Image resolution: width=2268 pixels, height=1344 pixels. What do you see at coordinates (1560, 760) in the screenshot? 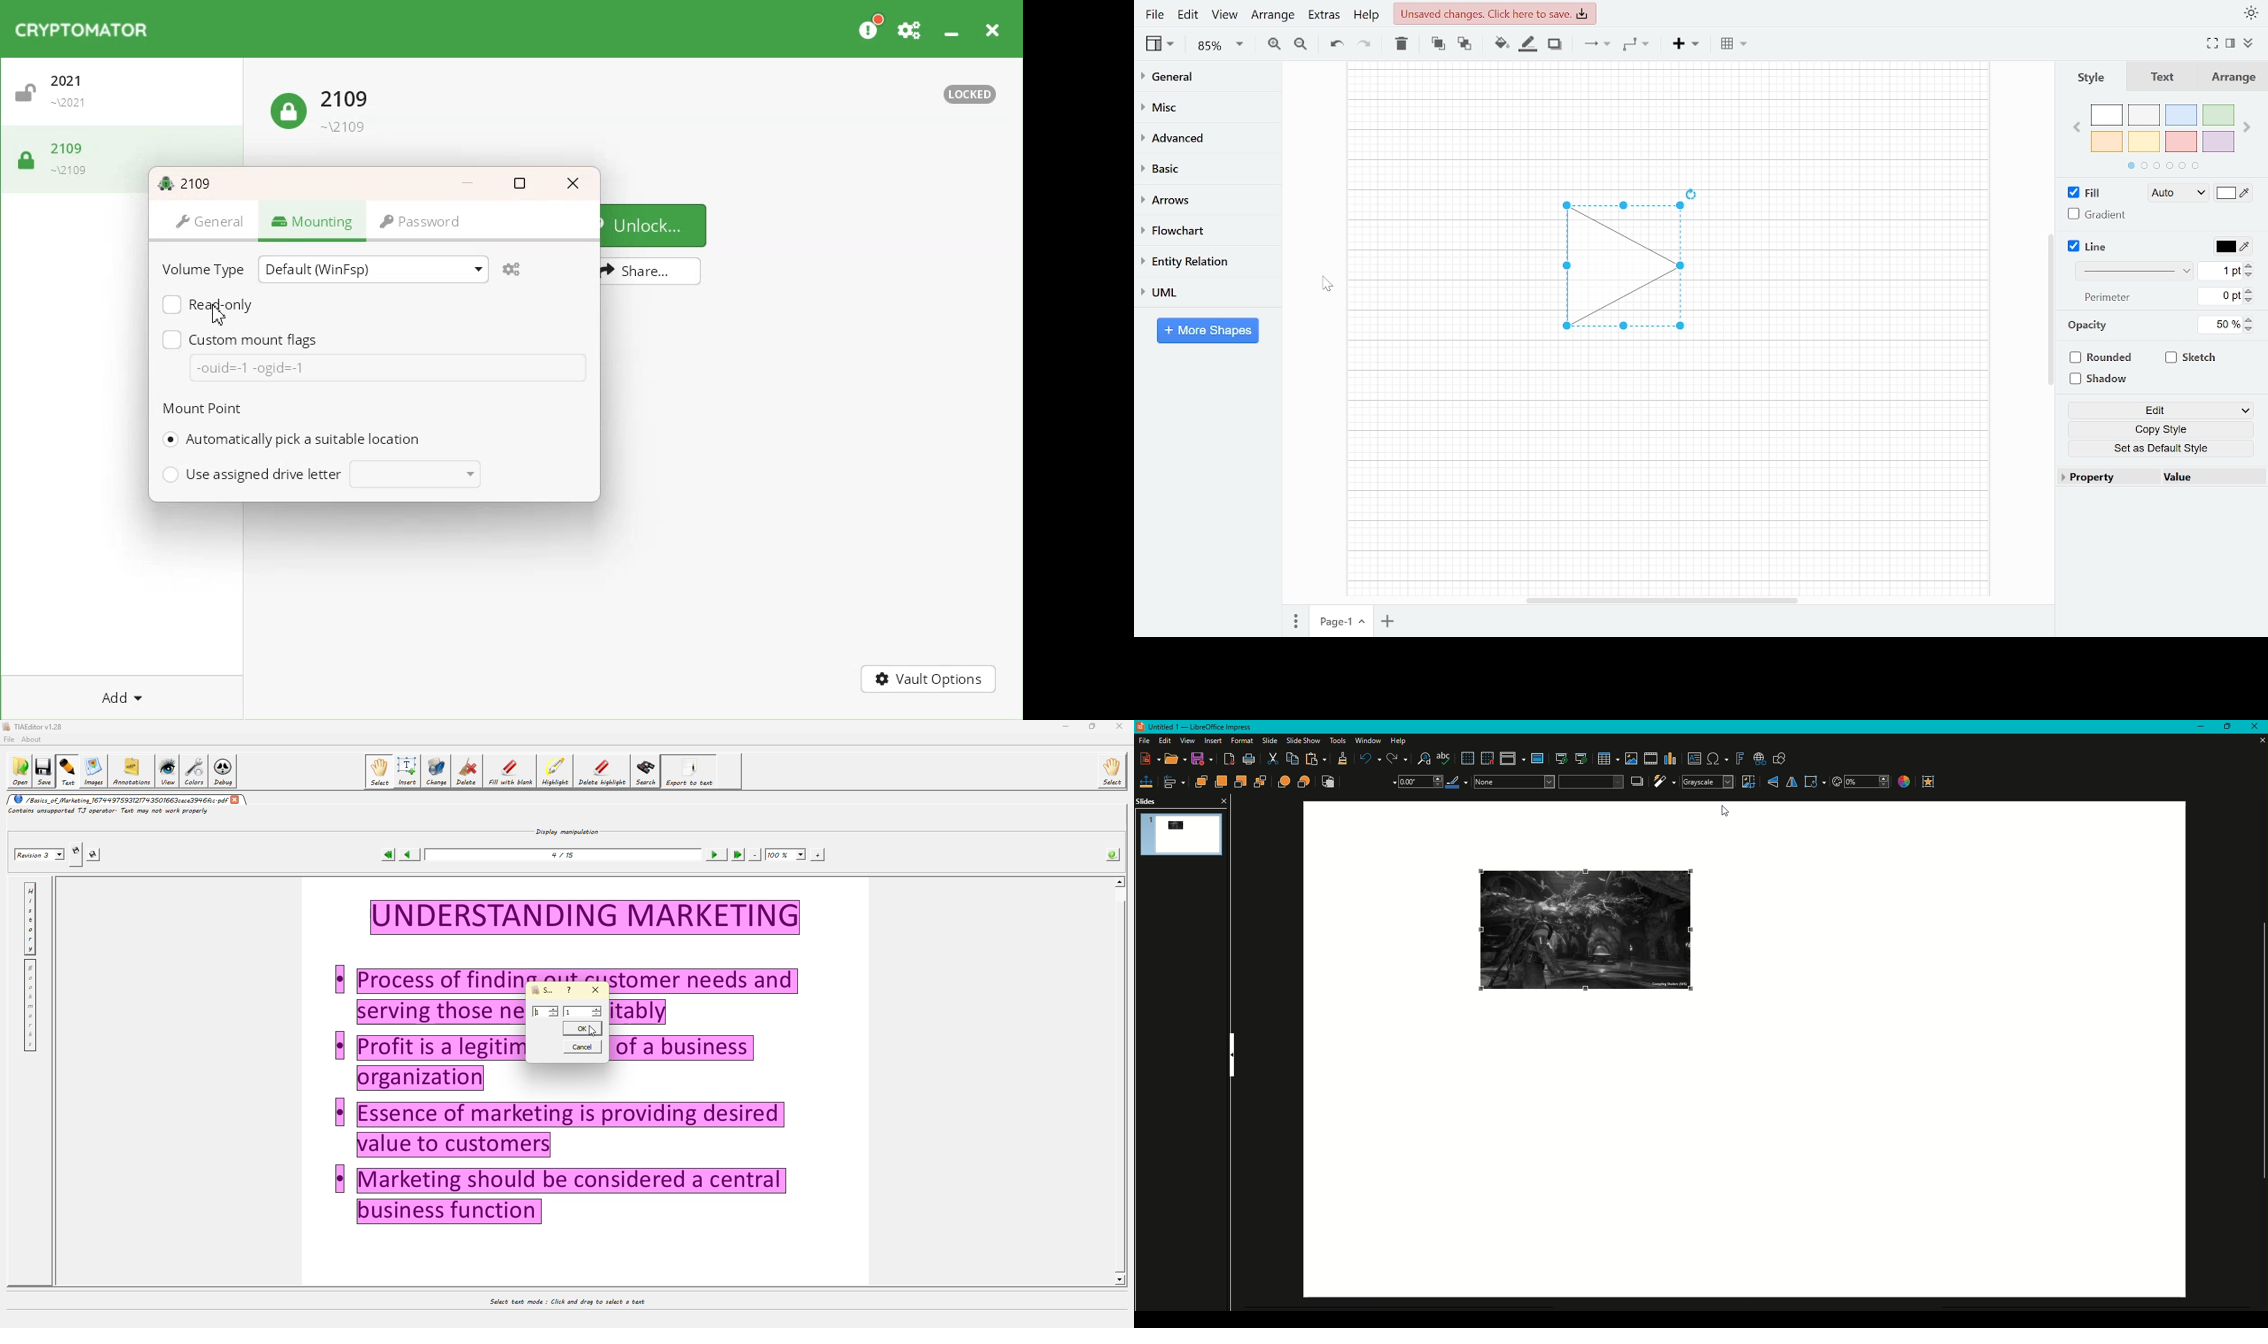
I see `First Slide` at bounding box center [1560, 760].